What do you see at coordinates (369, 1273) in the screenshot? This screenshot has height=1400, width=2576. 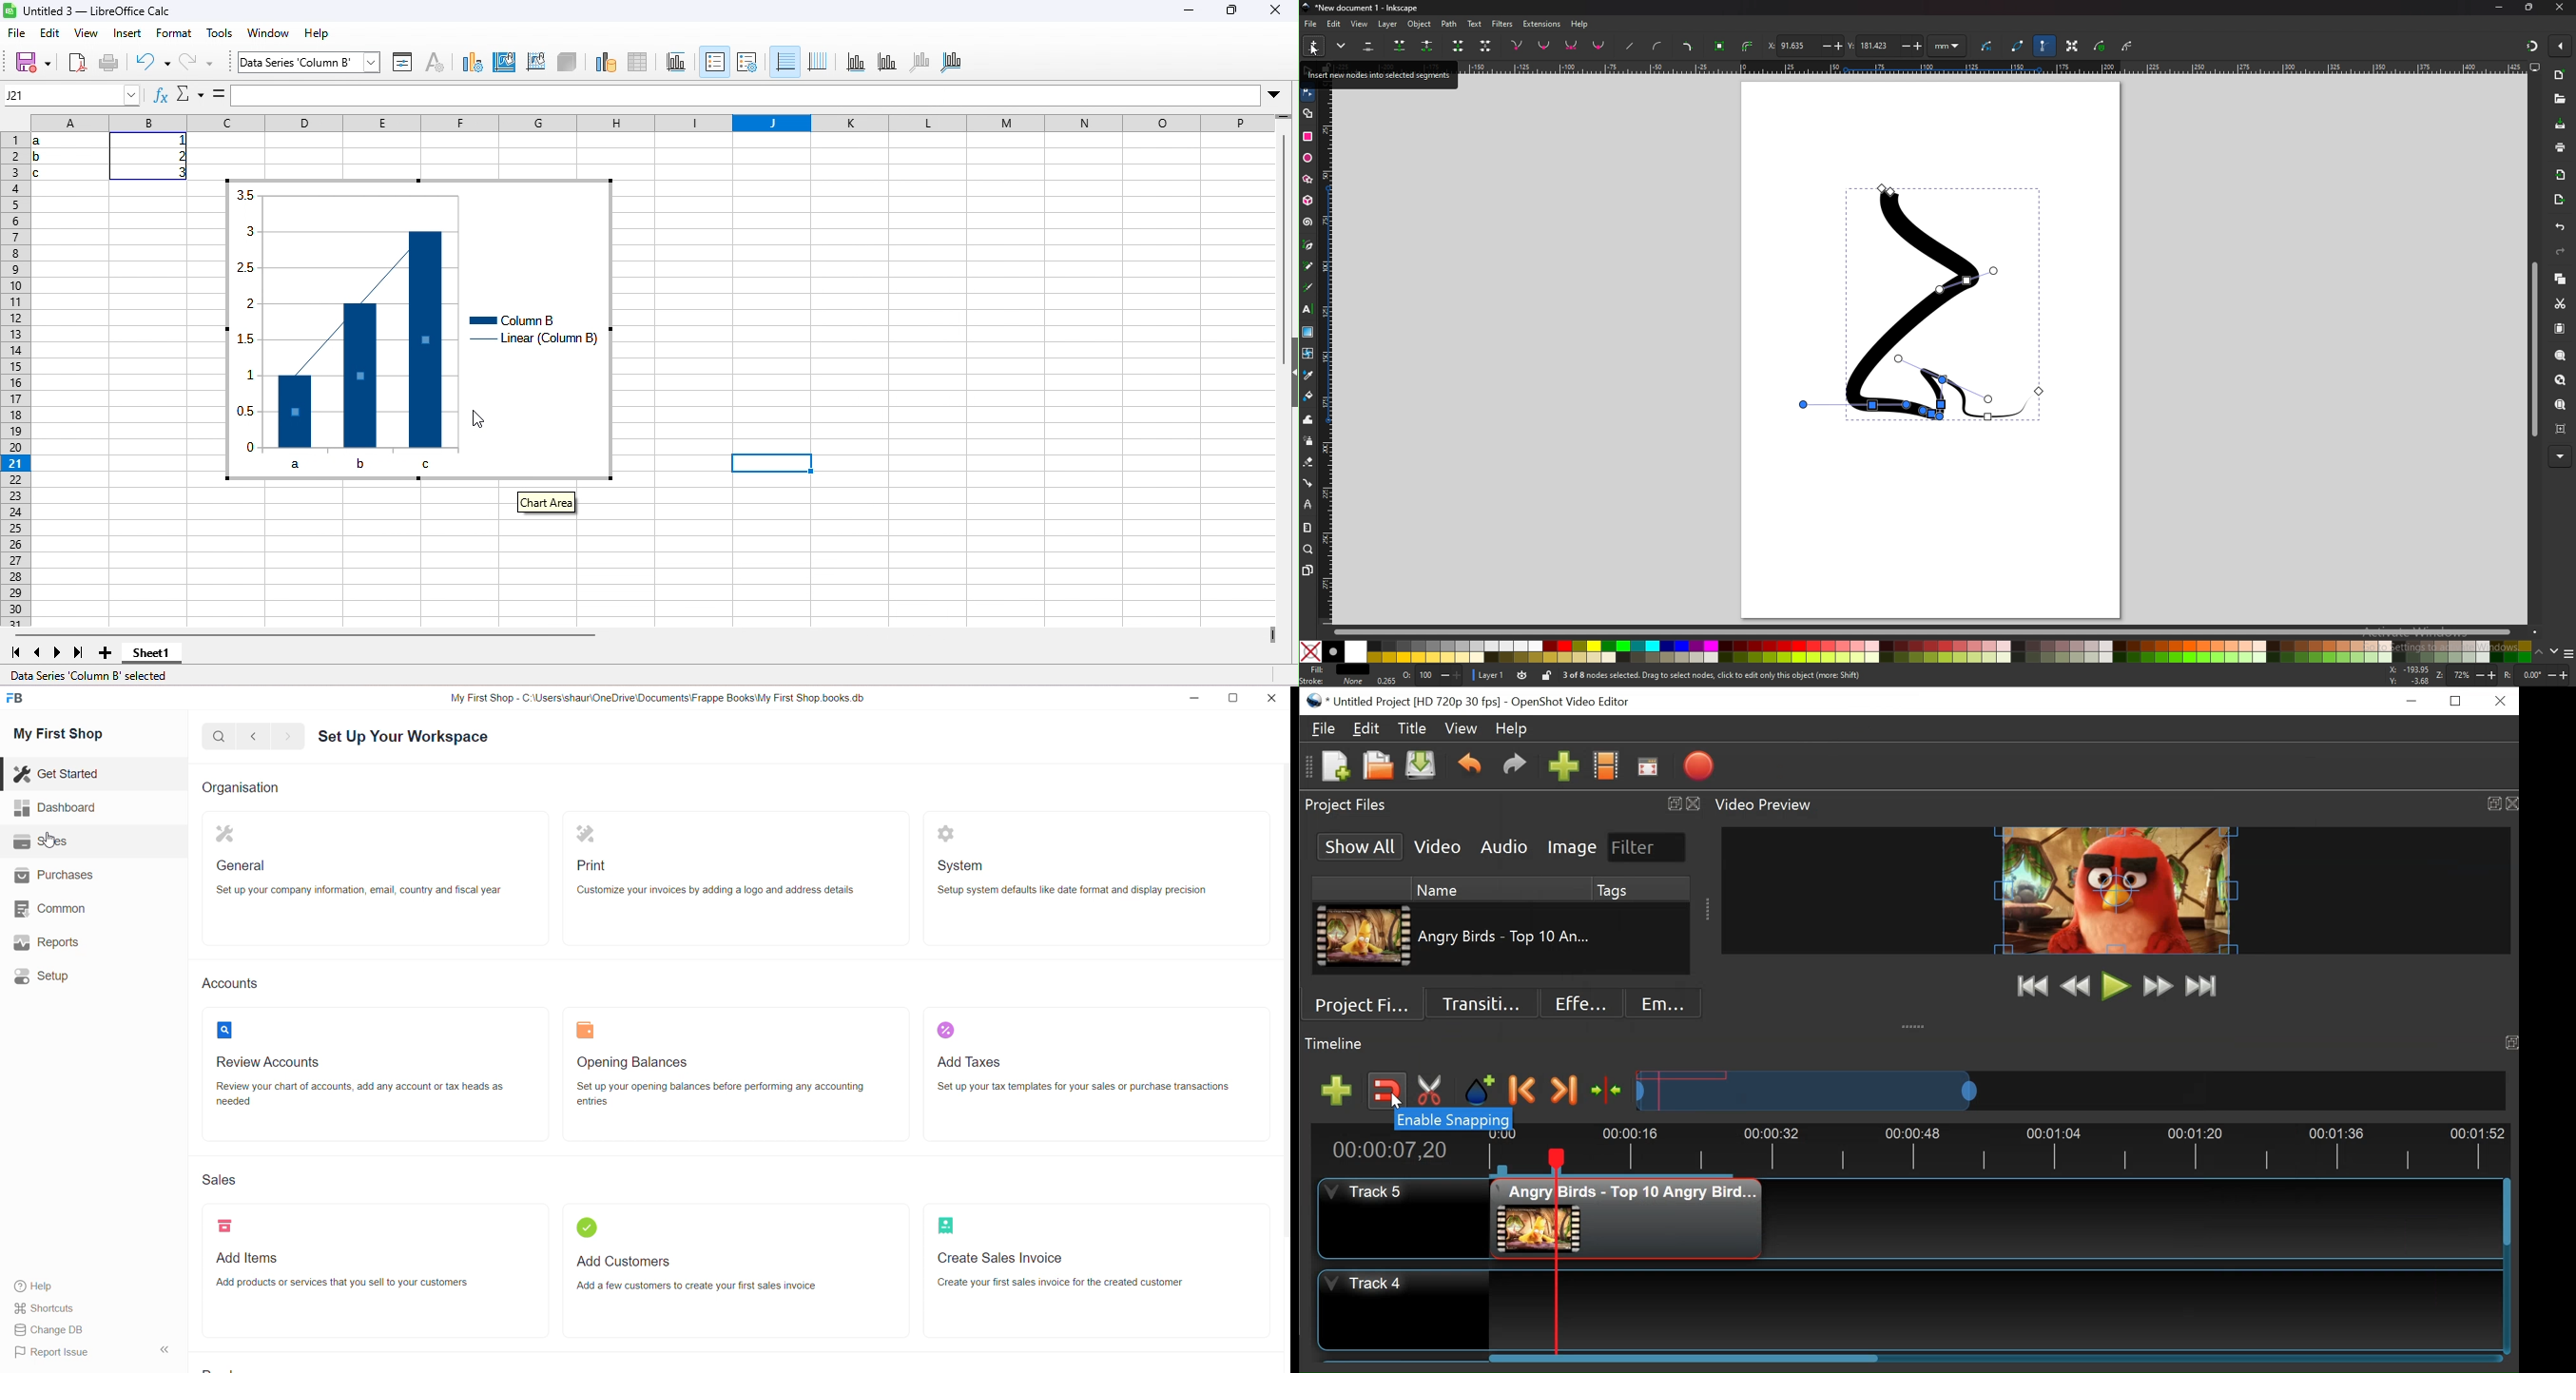 I see `Add Items` at bounding box center [369, 1273].